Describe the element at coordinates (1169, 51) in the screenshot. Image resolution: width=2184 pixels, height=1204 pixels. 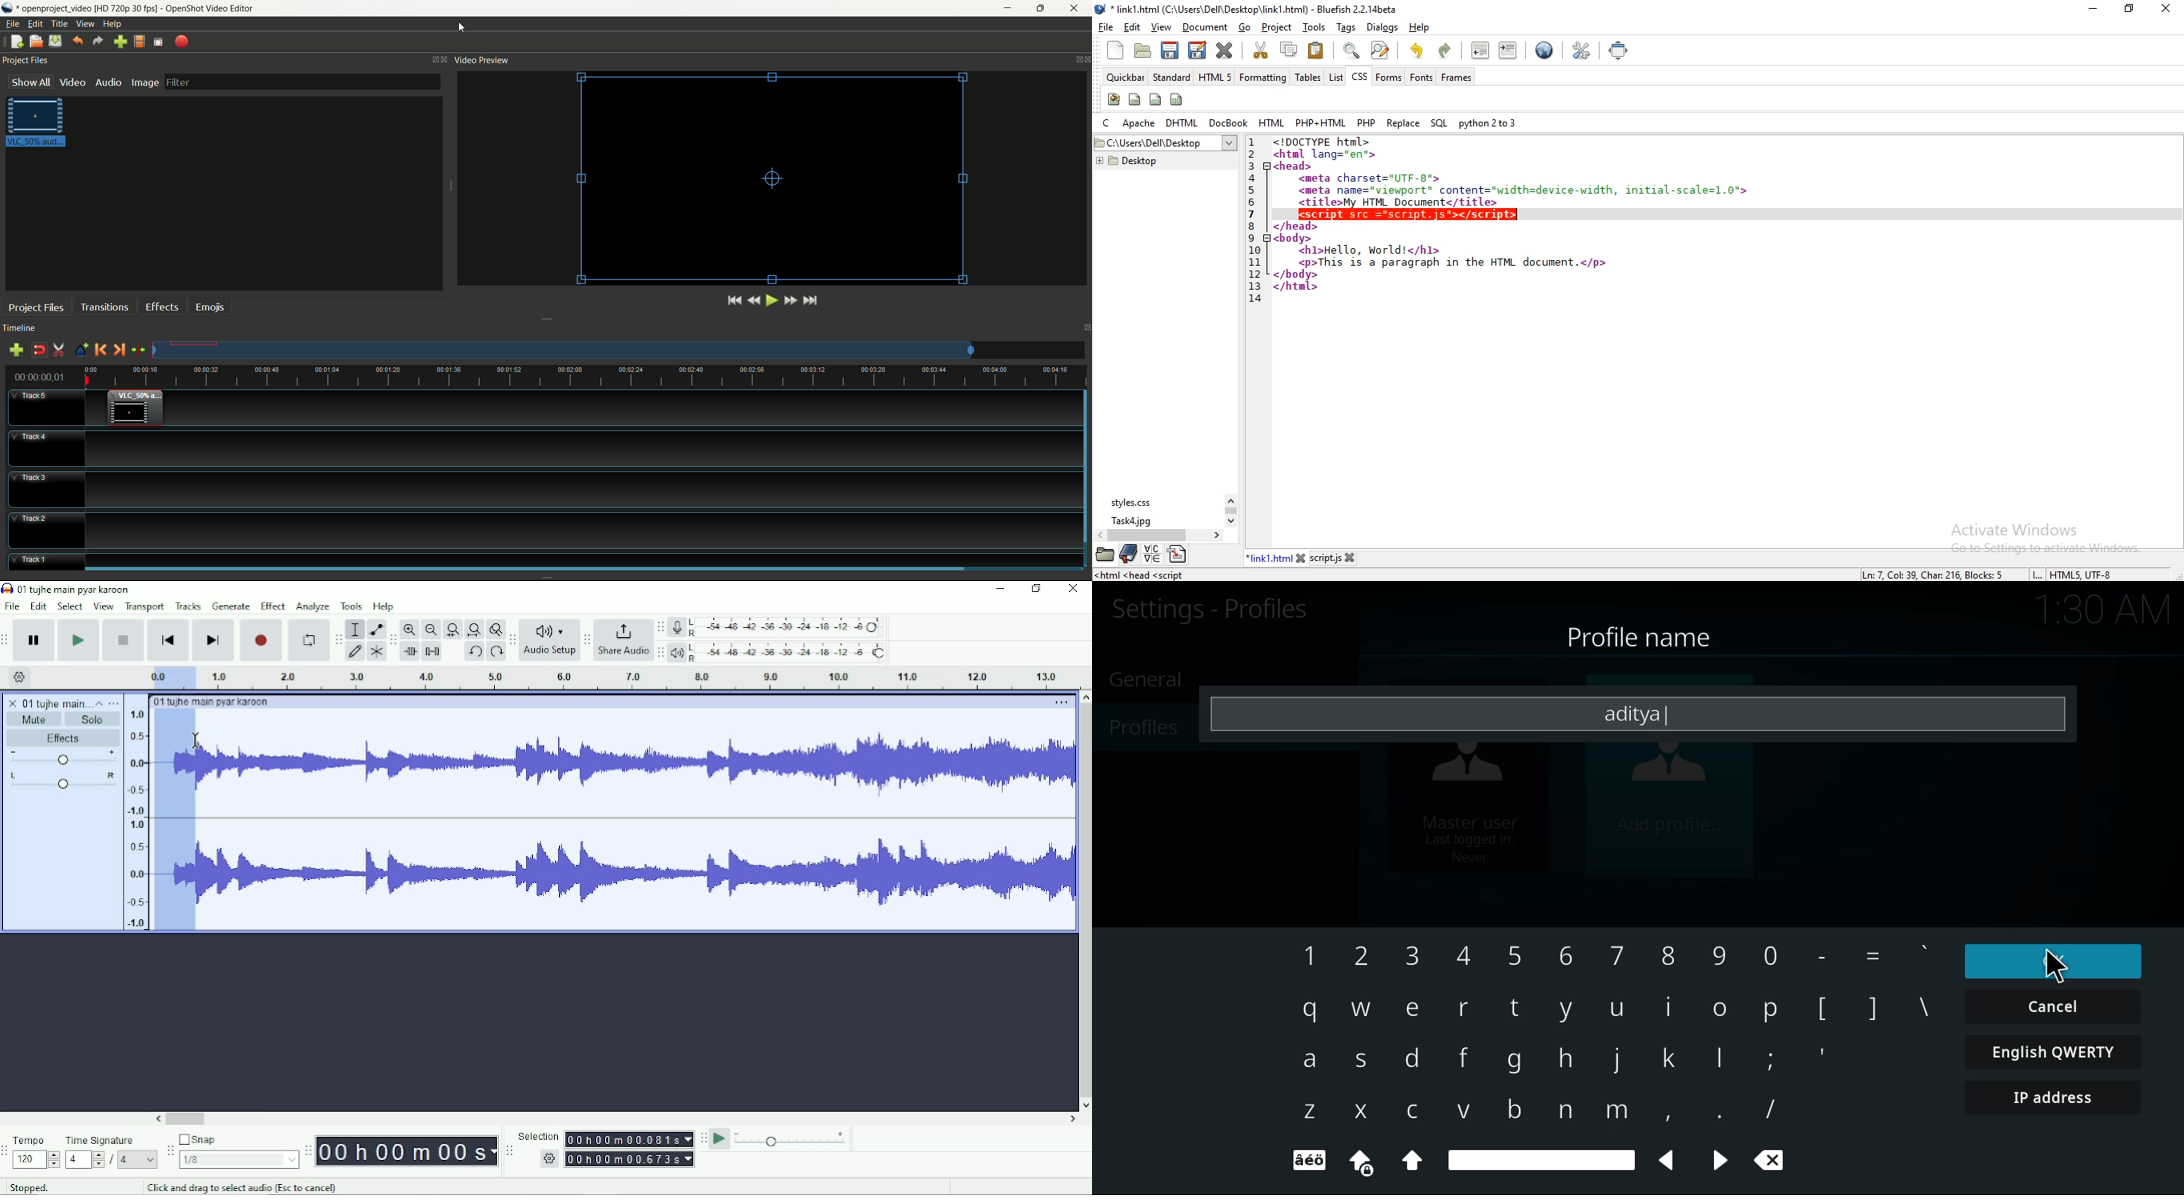
I see `save current file` at that location.